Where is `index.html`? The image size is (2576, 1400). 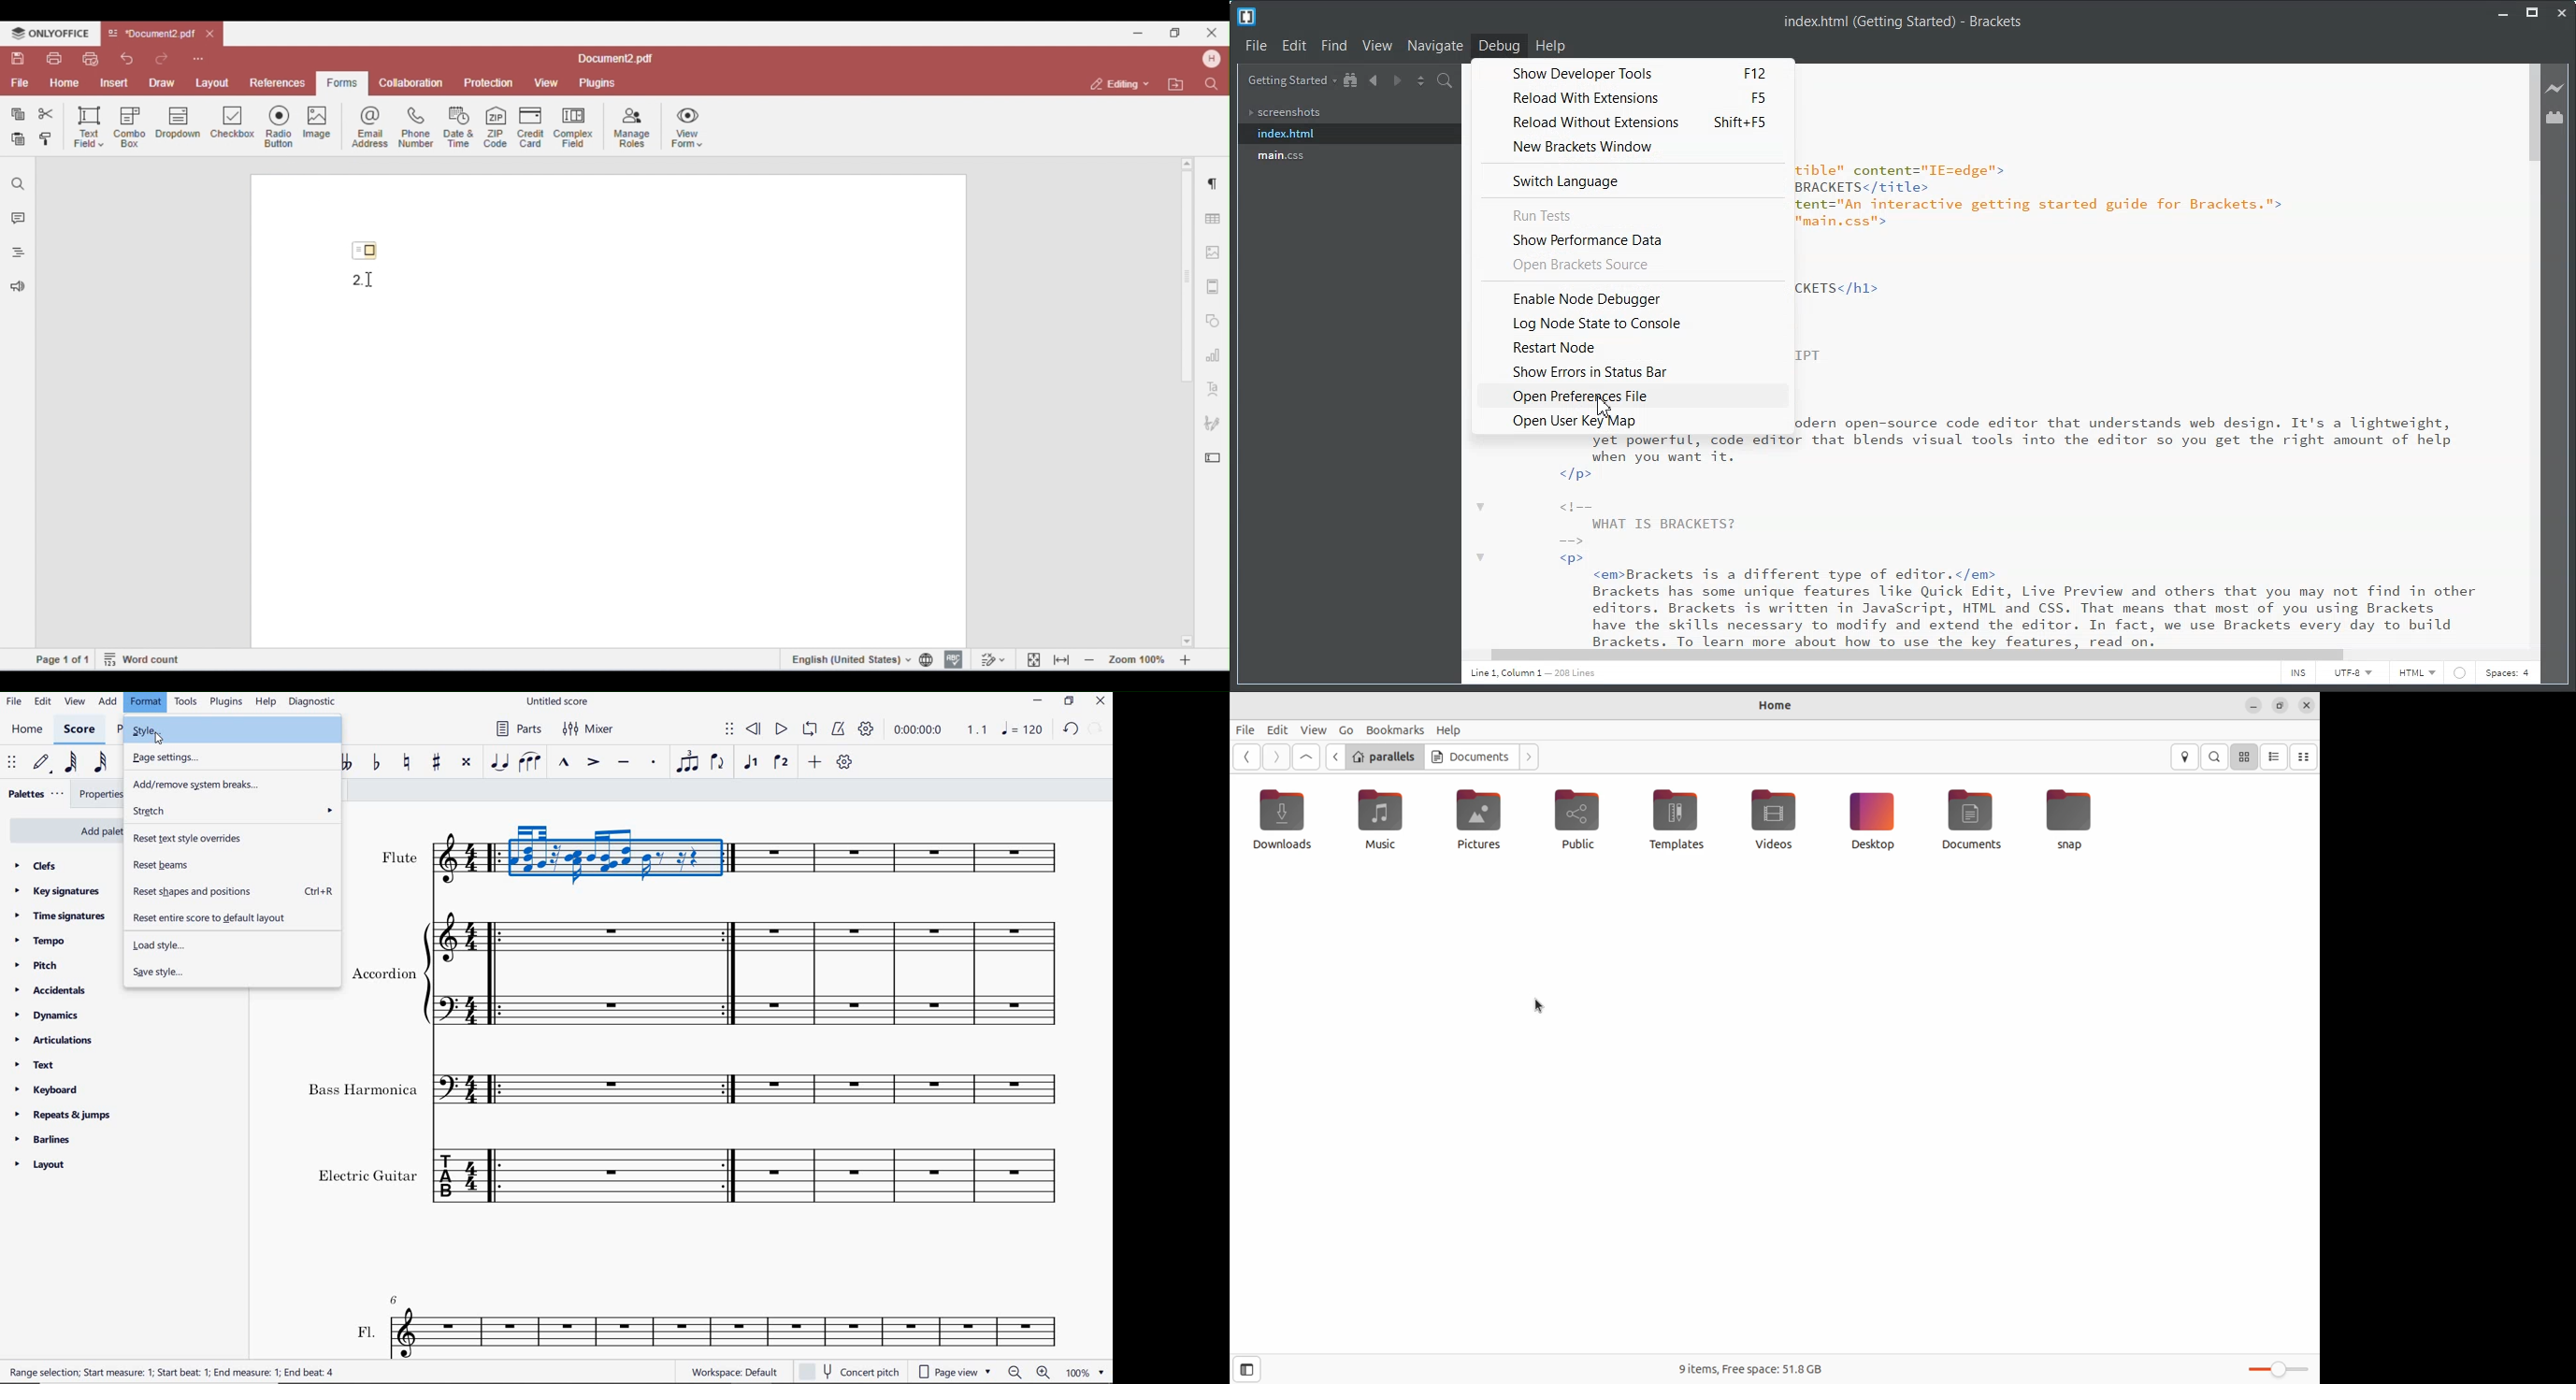
index.html is located at coordinates (1346, 133).